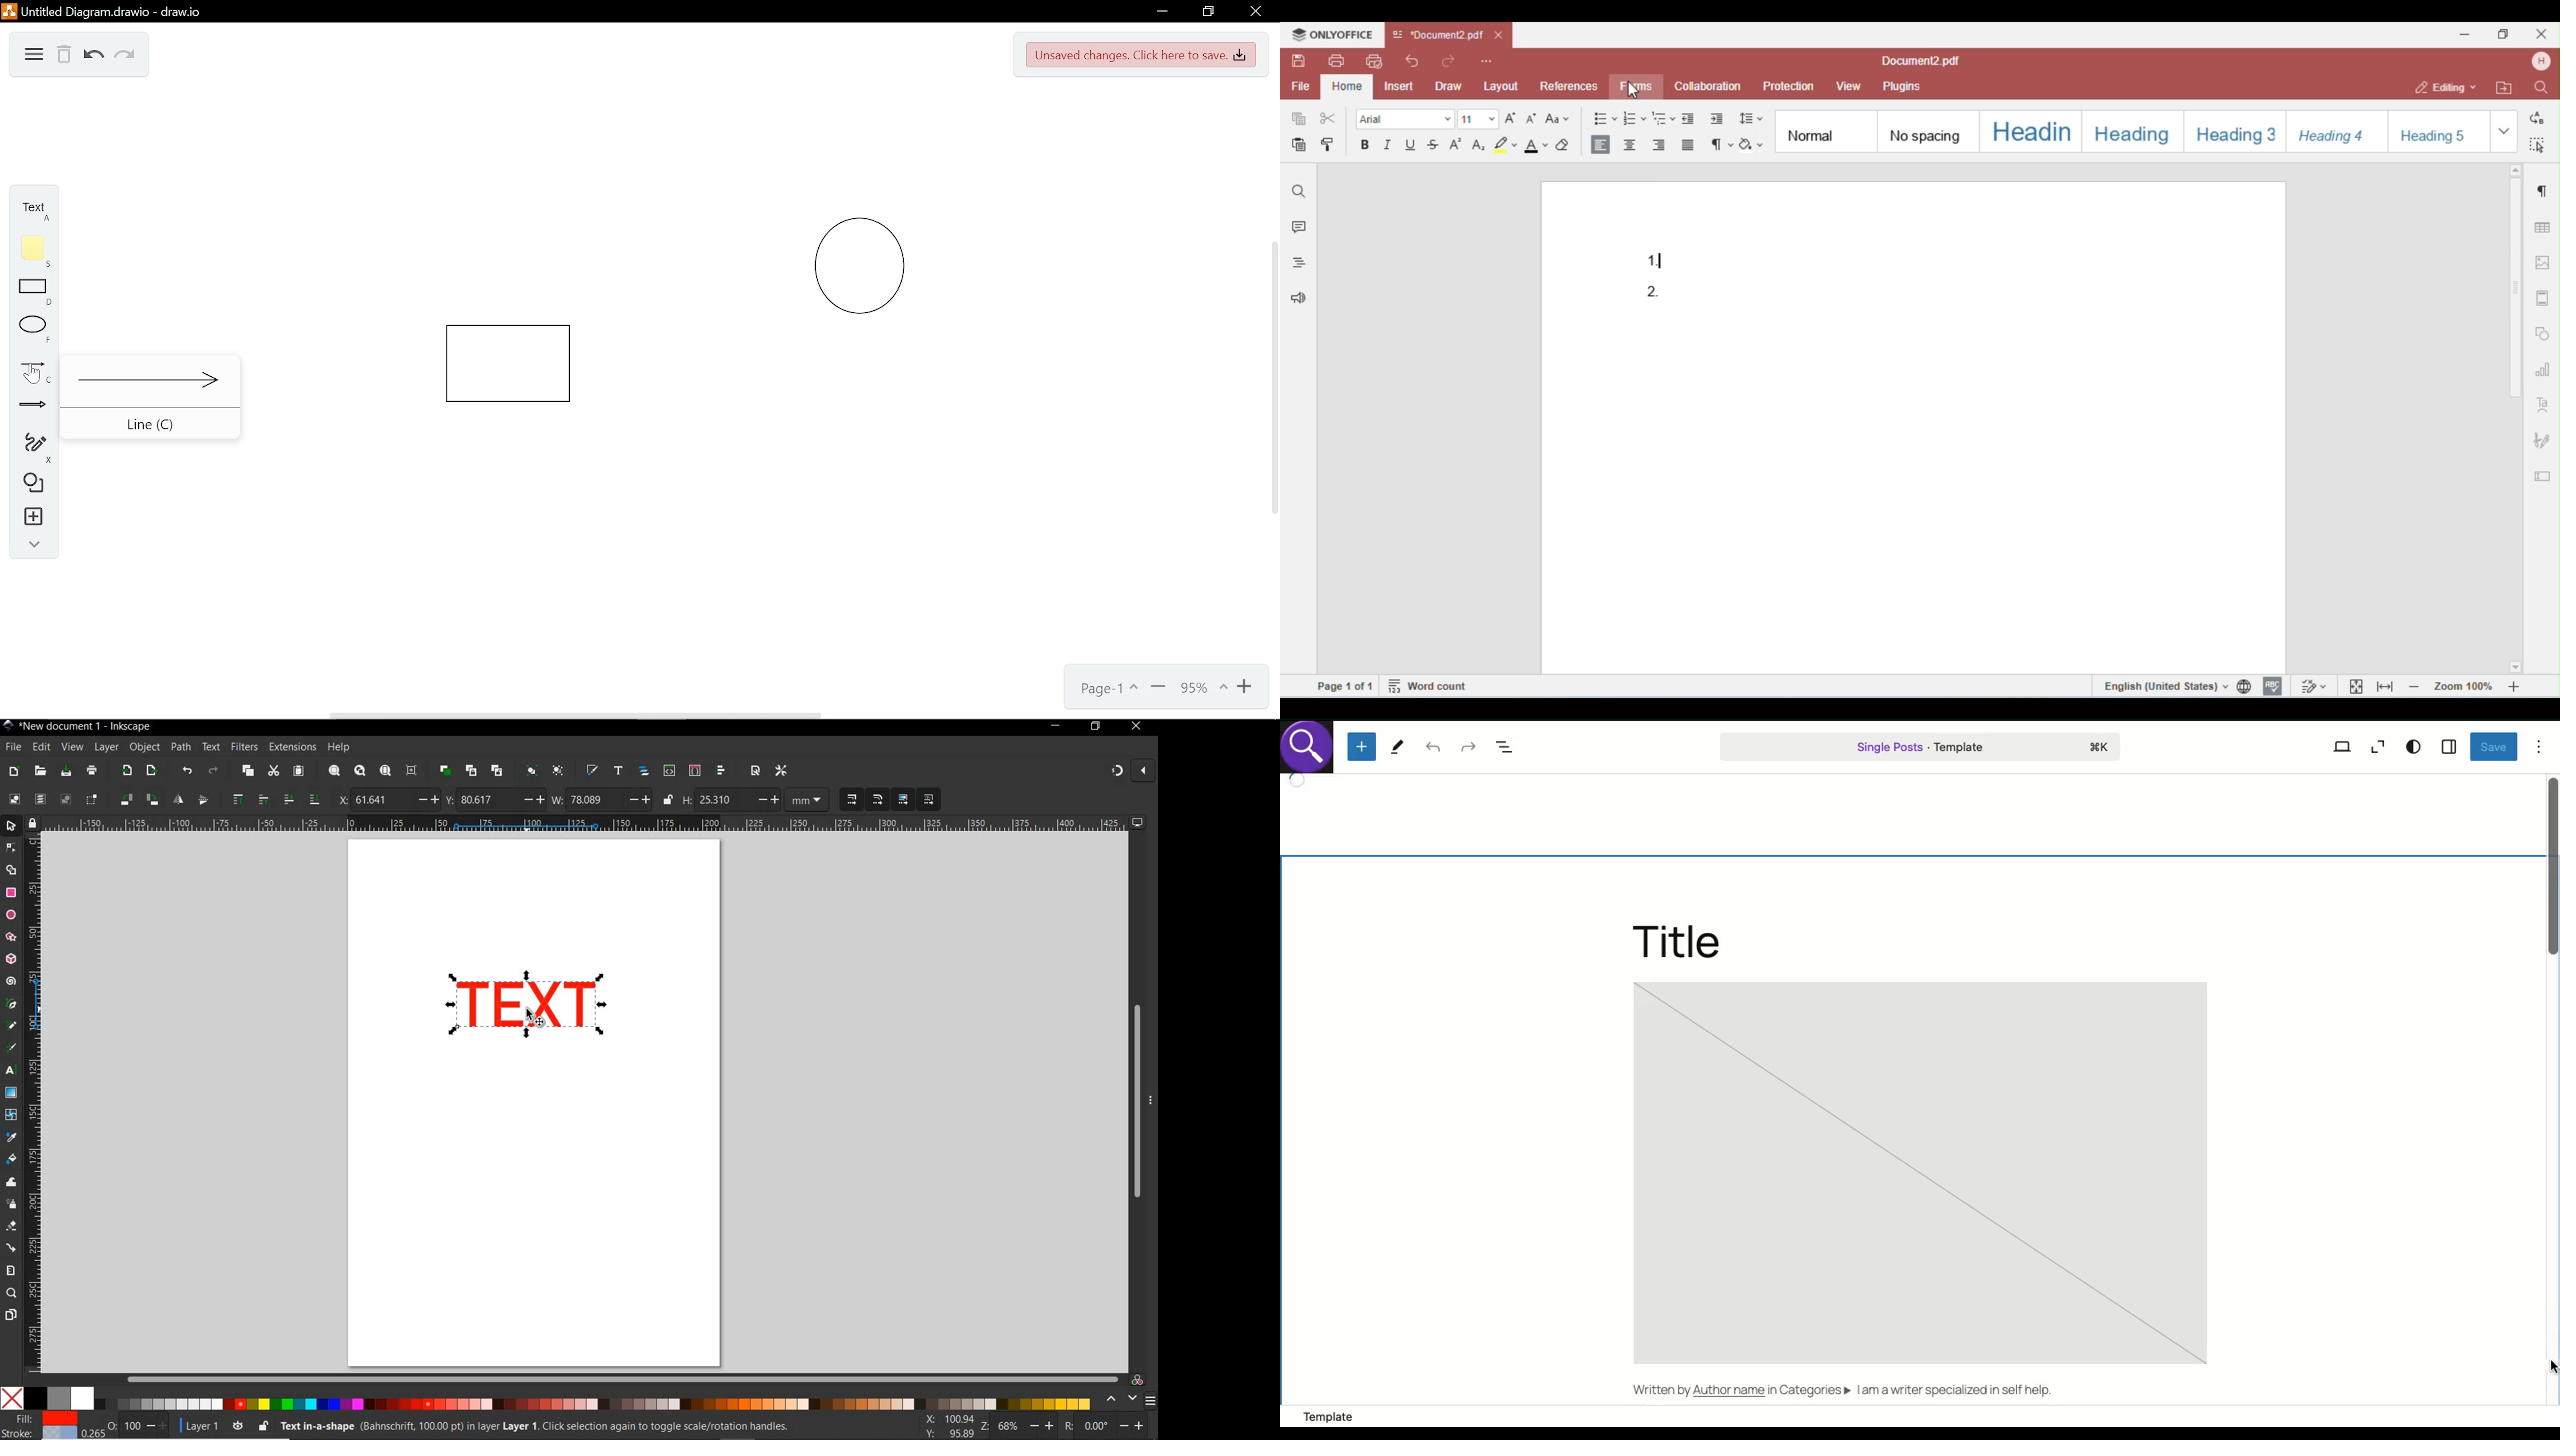  I want to click on Undo, so click(1433, 748).